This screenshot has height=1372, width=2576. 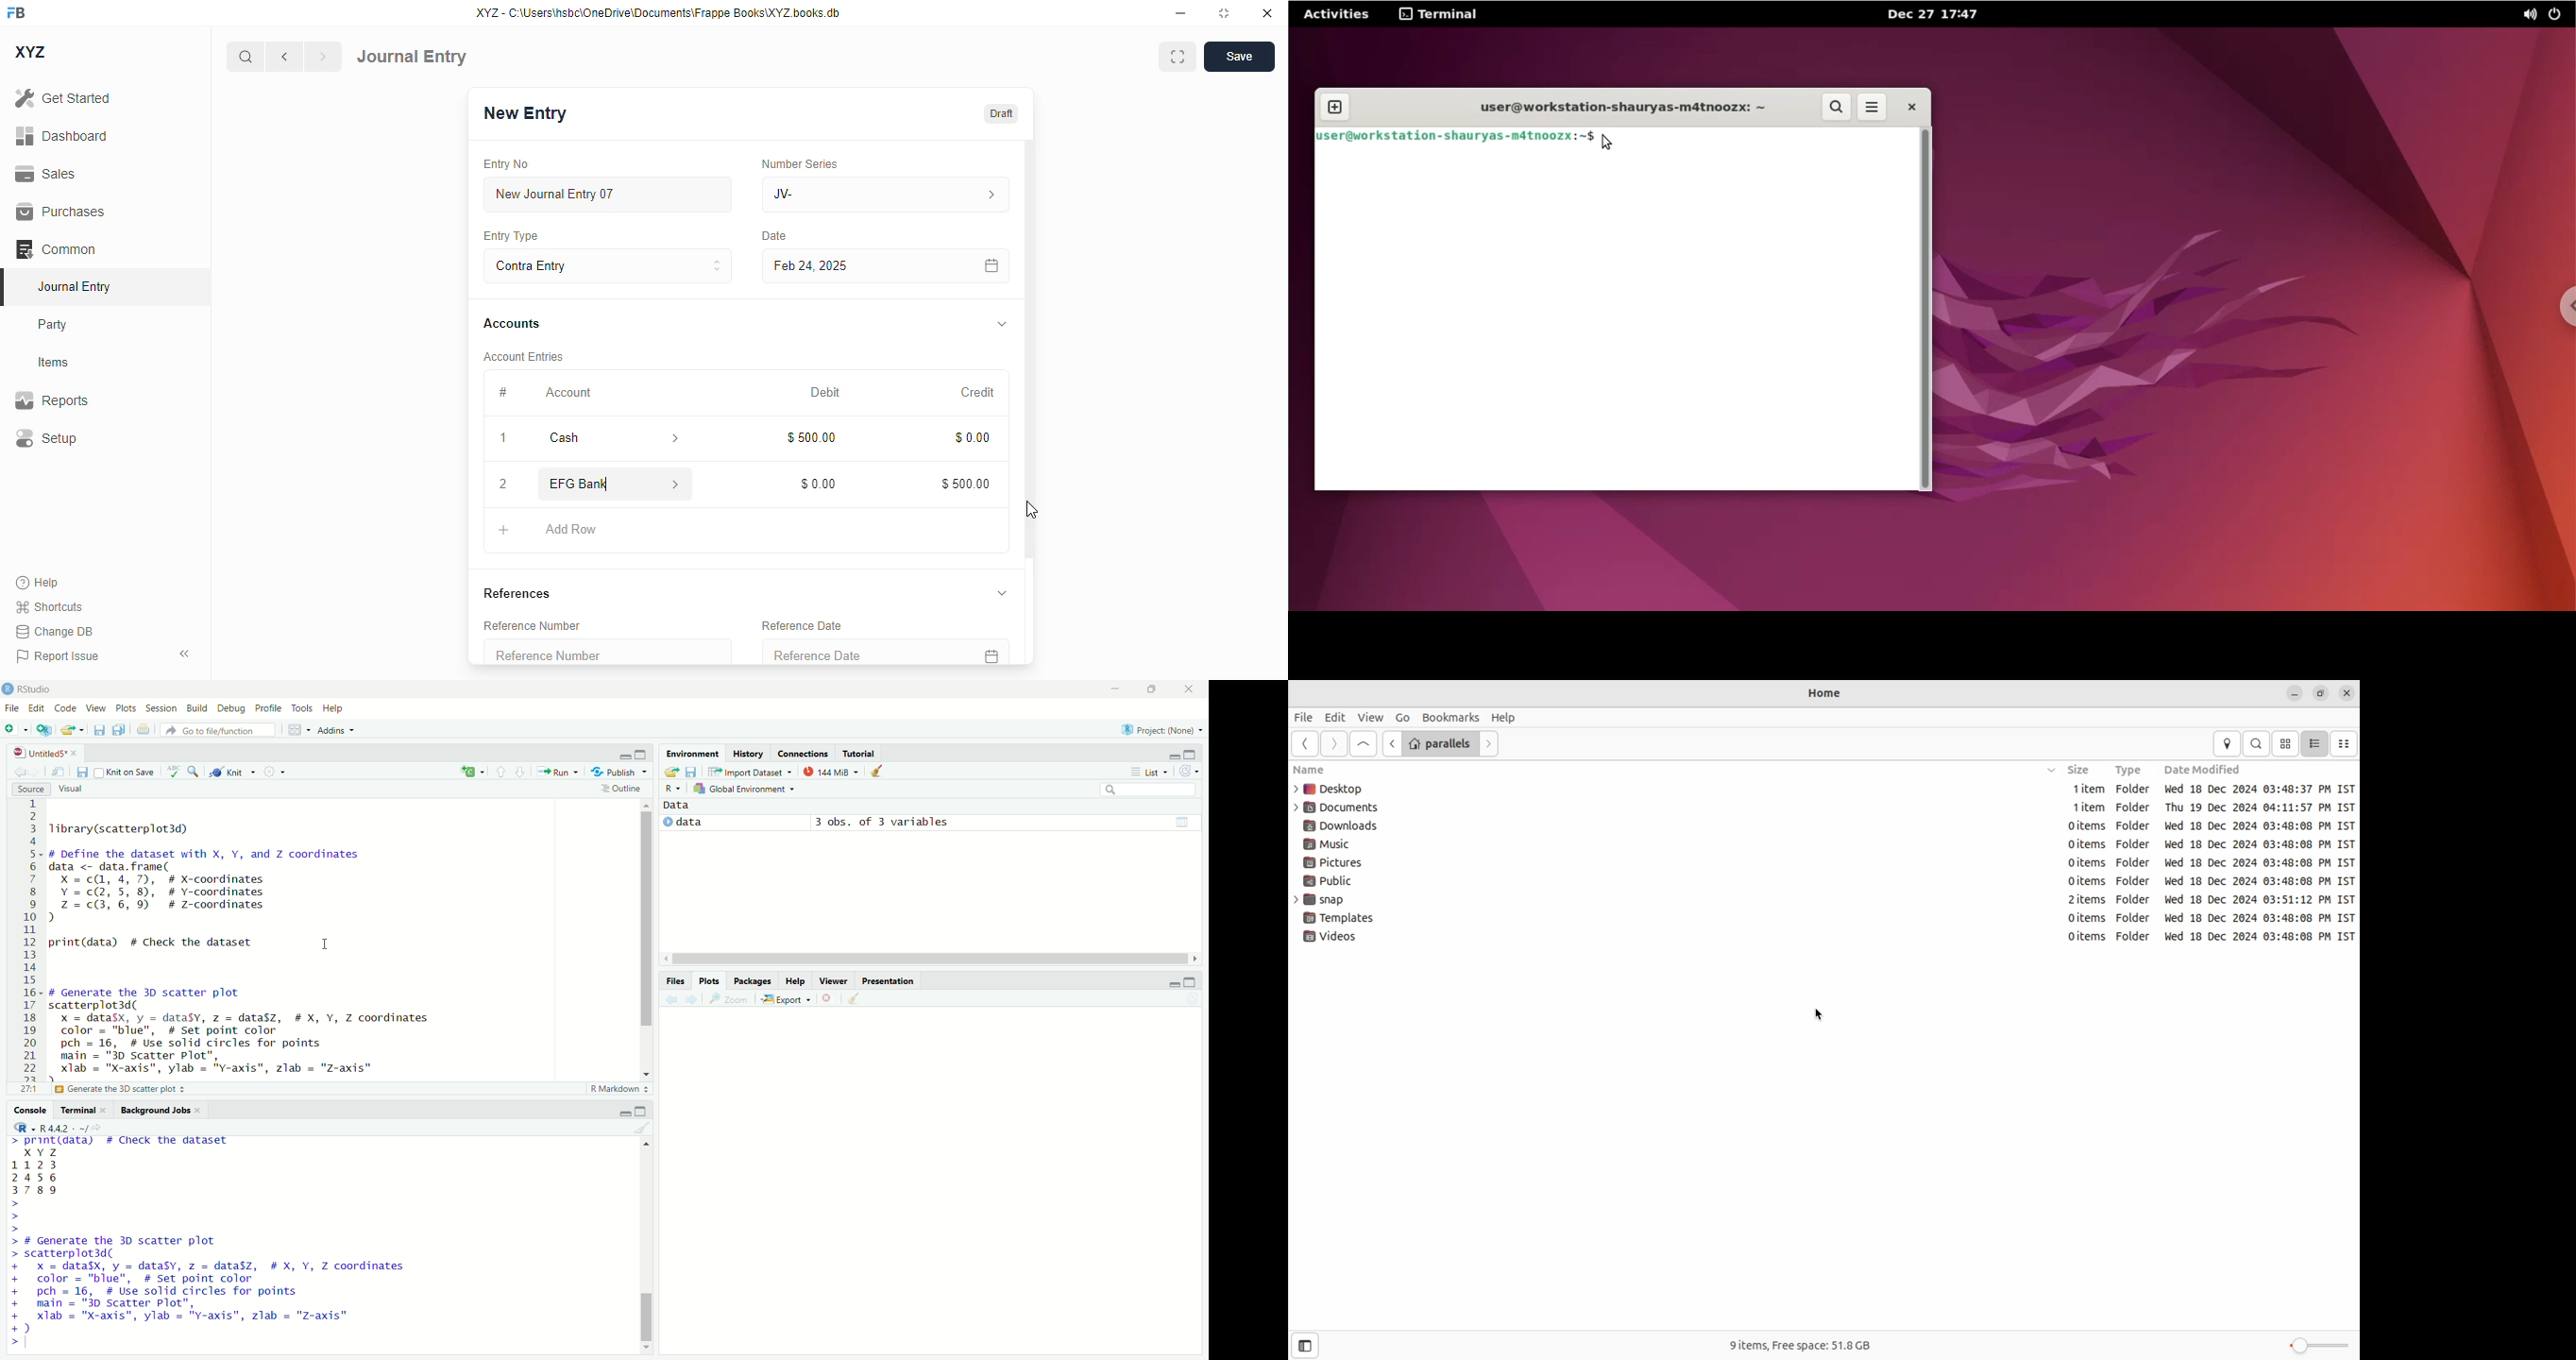 I want to click on Edit, so click(x=38, y=711).